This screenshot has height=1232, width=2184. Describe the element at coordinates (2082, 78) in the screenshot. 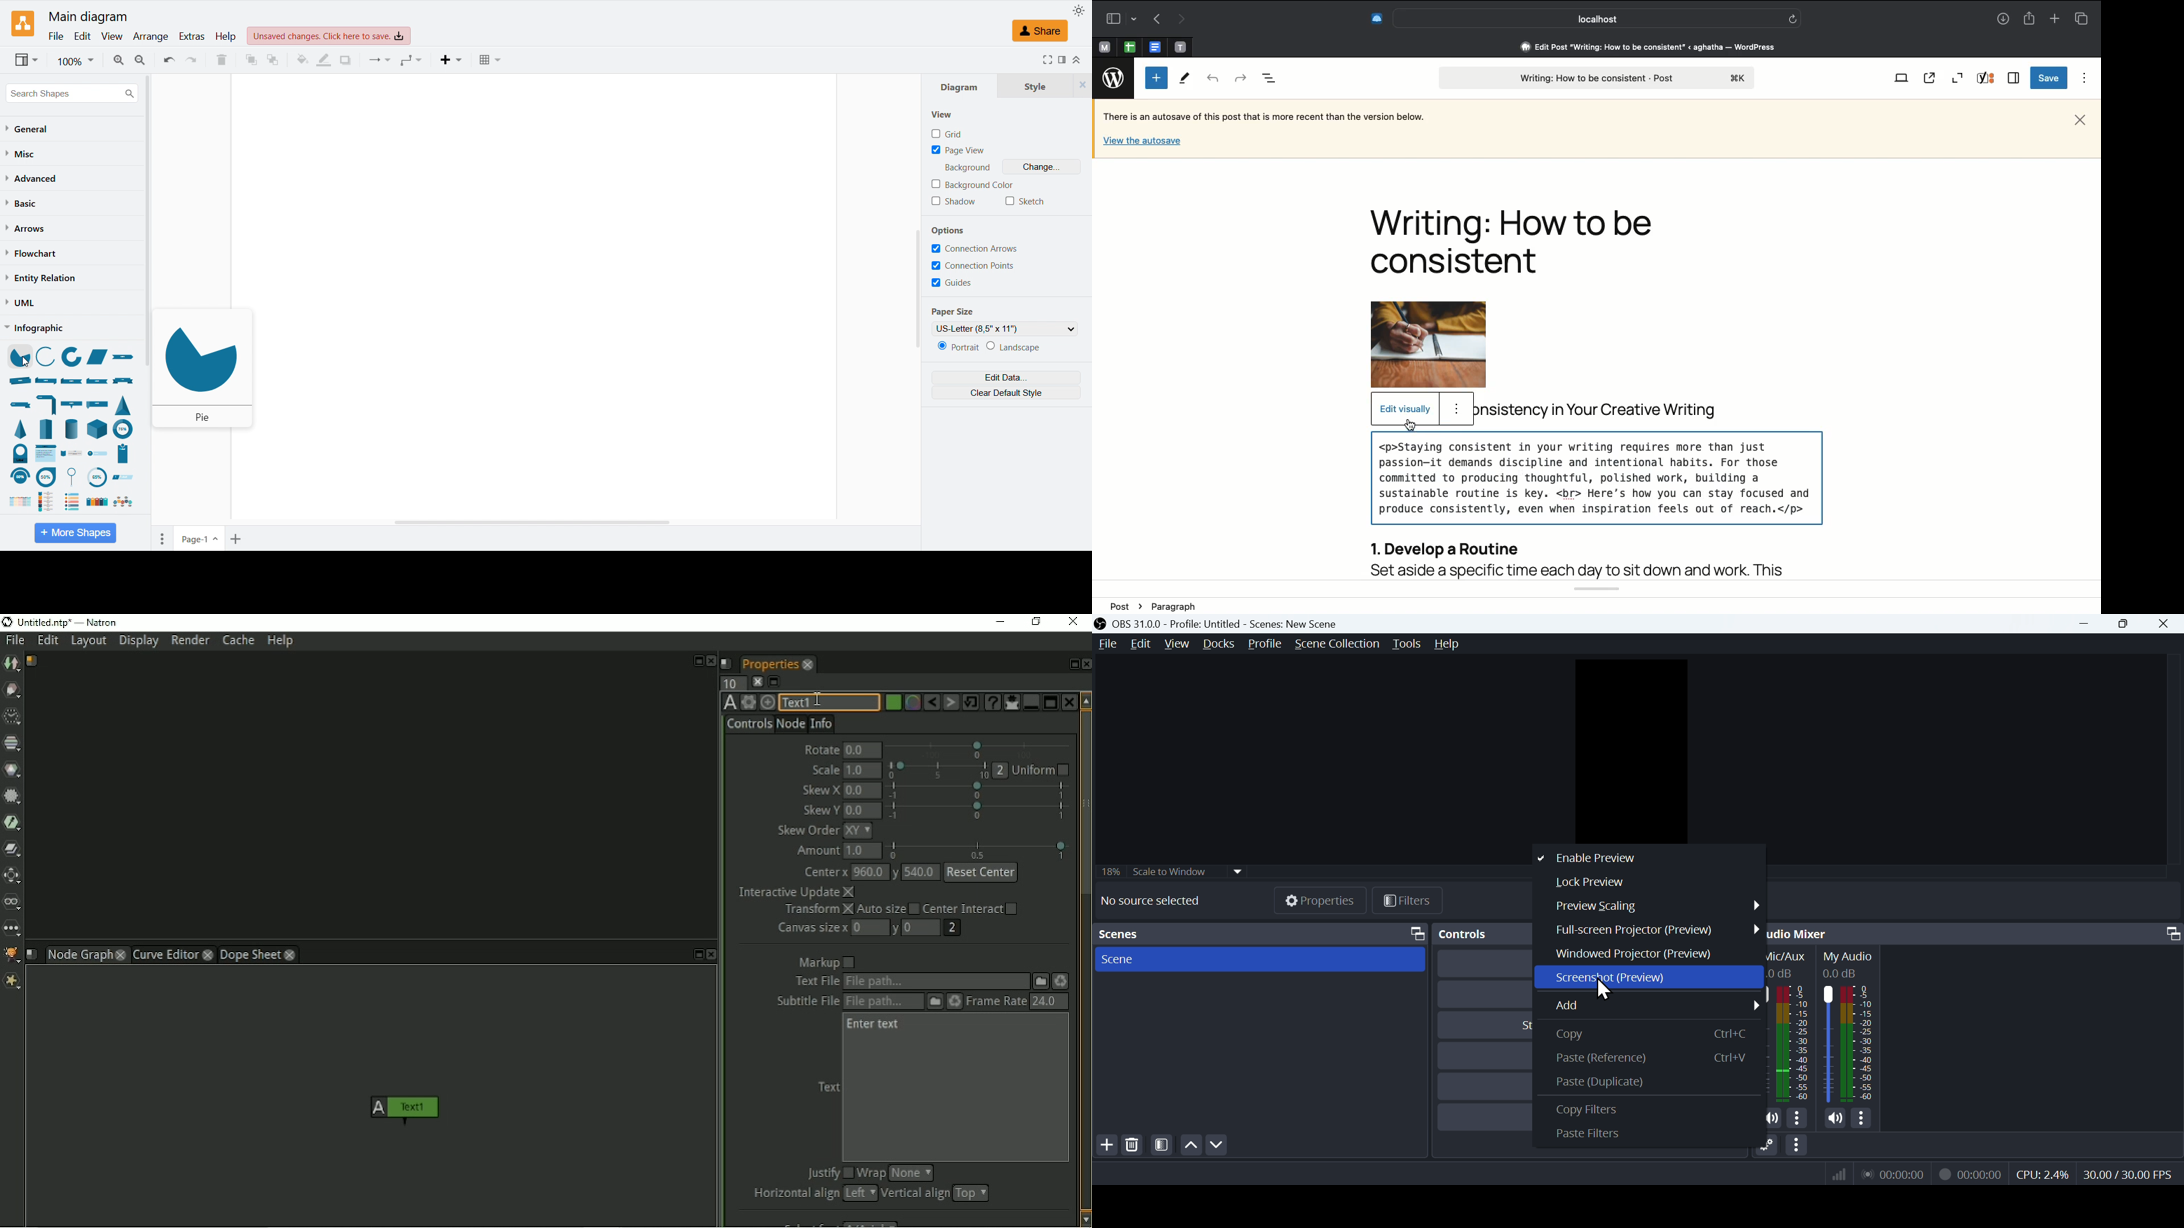

I see `Options` at that location.